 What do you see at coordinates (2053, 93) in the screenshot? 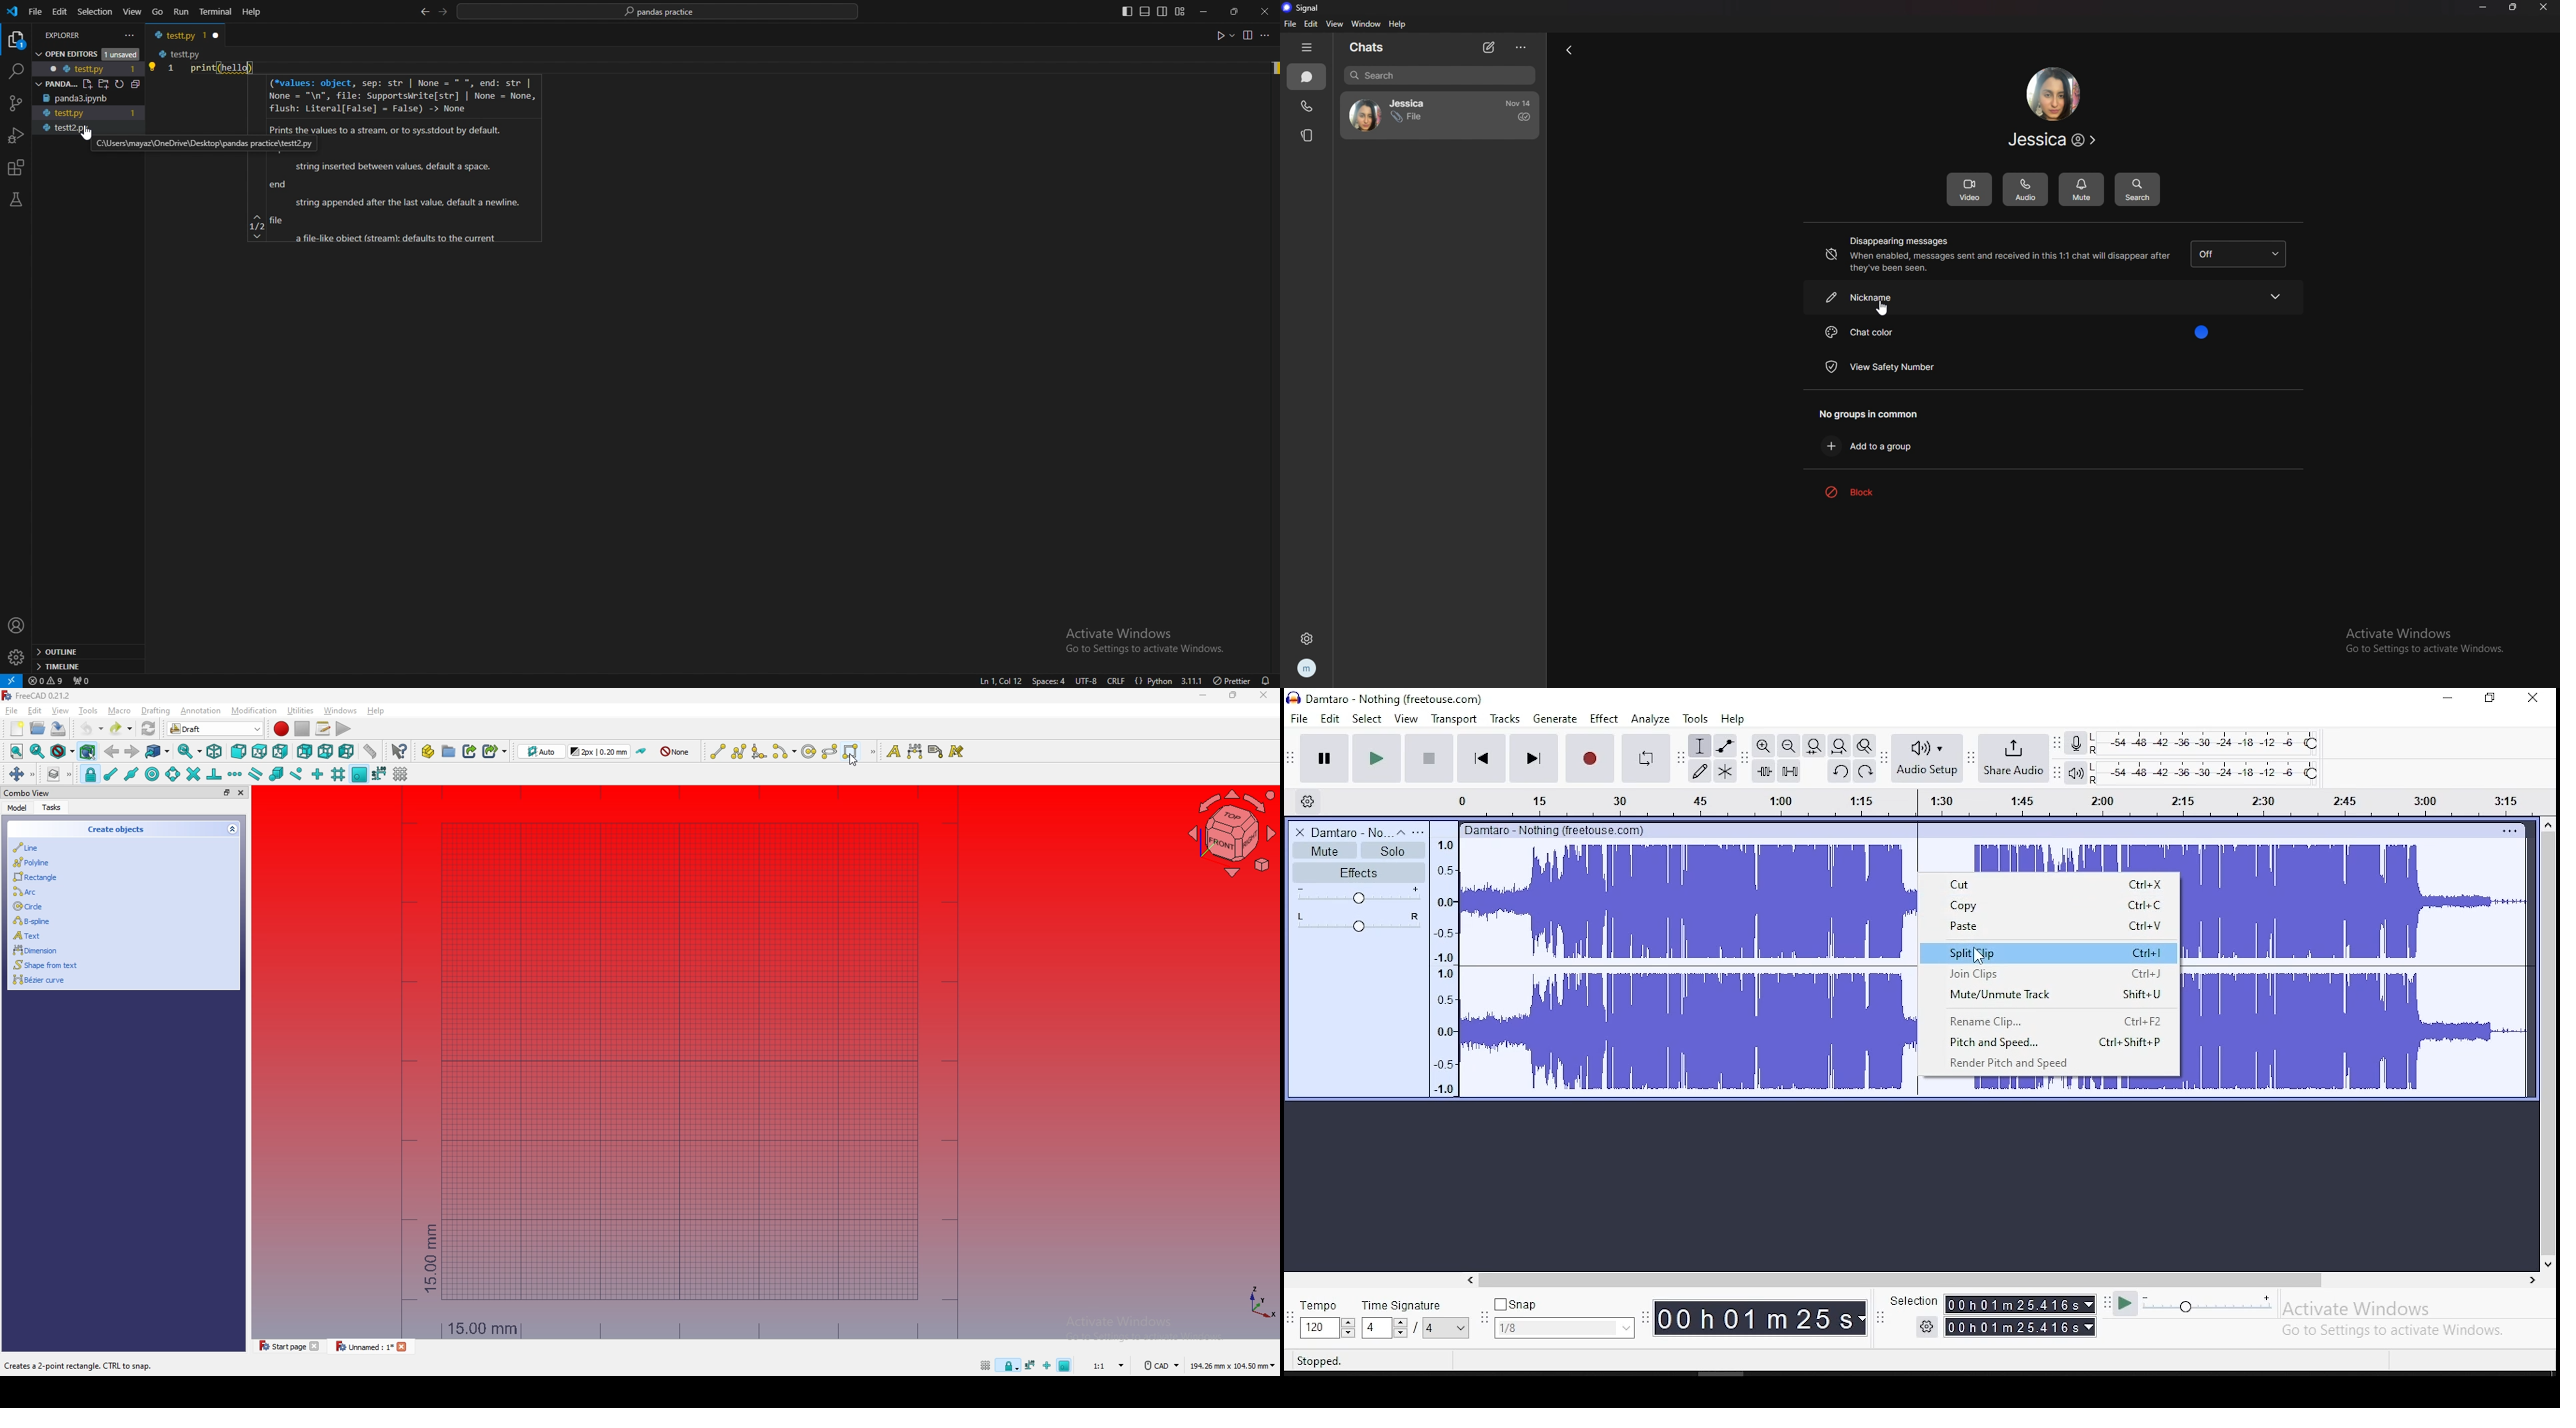
I see `contact photo` at bounding box center [2053, 93].